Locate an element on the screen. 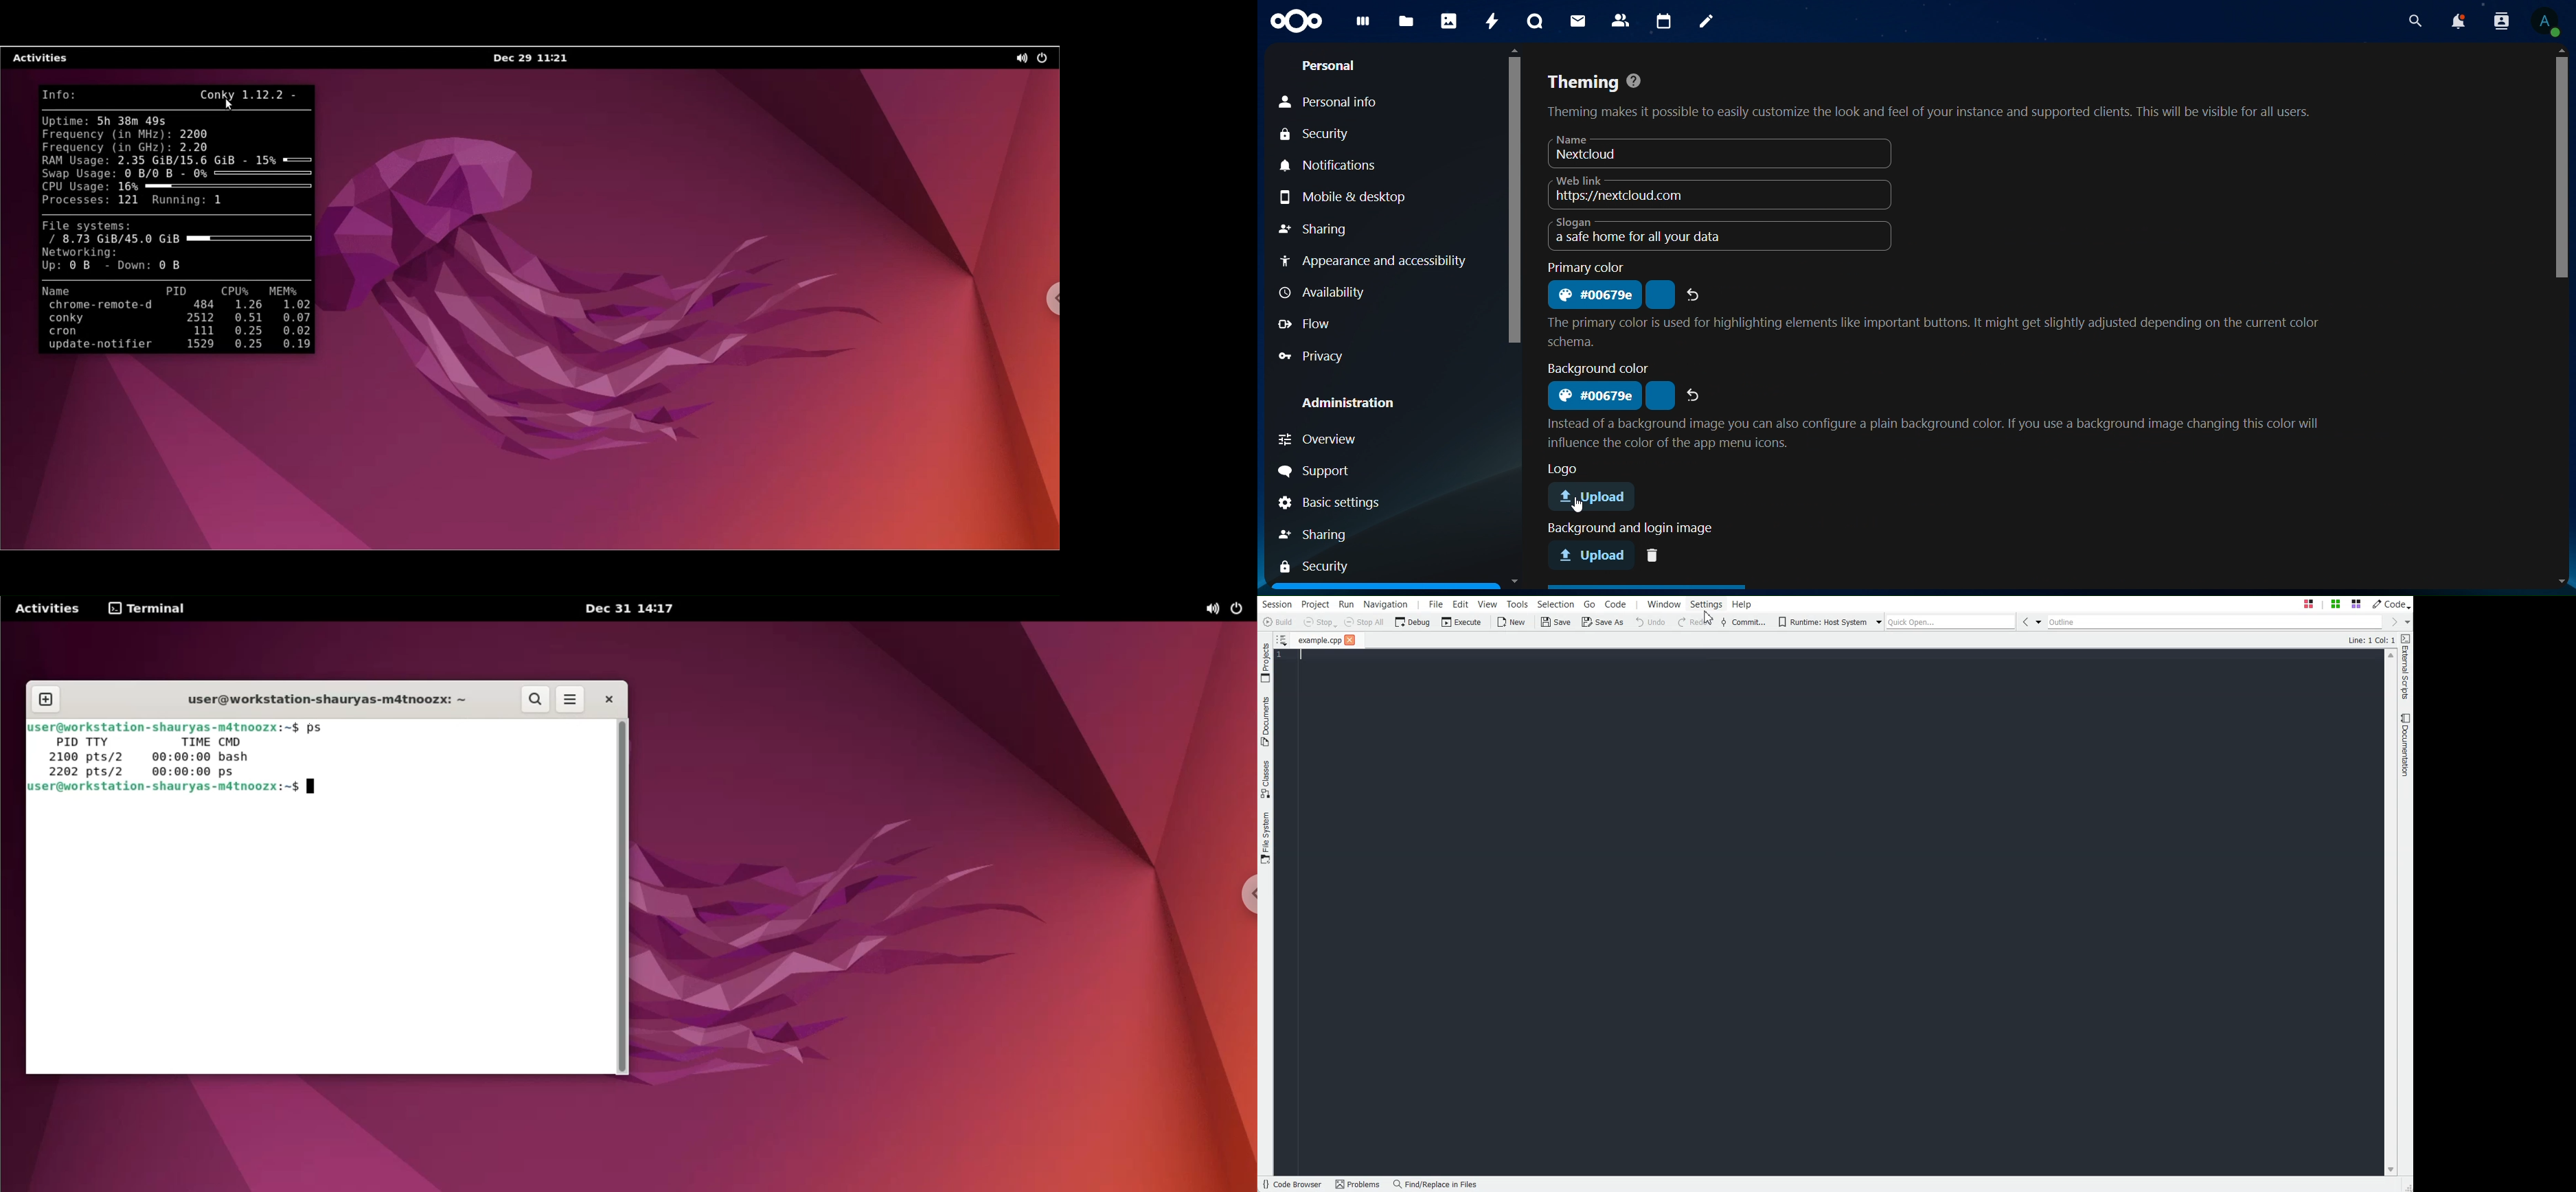 The width and height of the screenshot is (2576, 1204). files is located at coordinates (1407, 22).